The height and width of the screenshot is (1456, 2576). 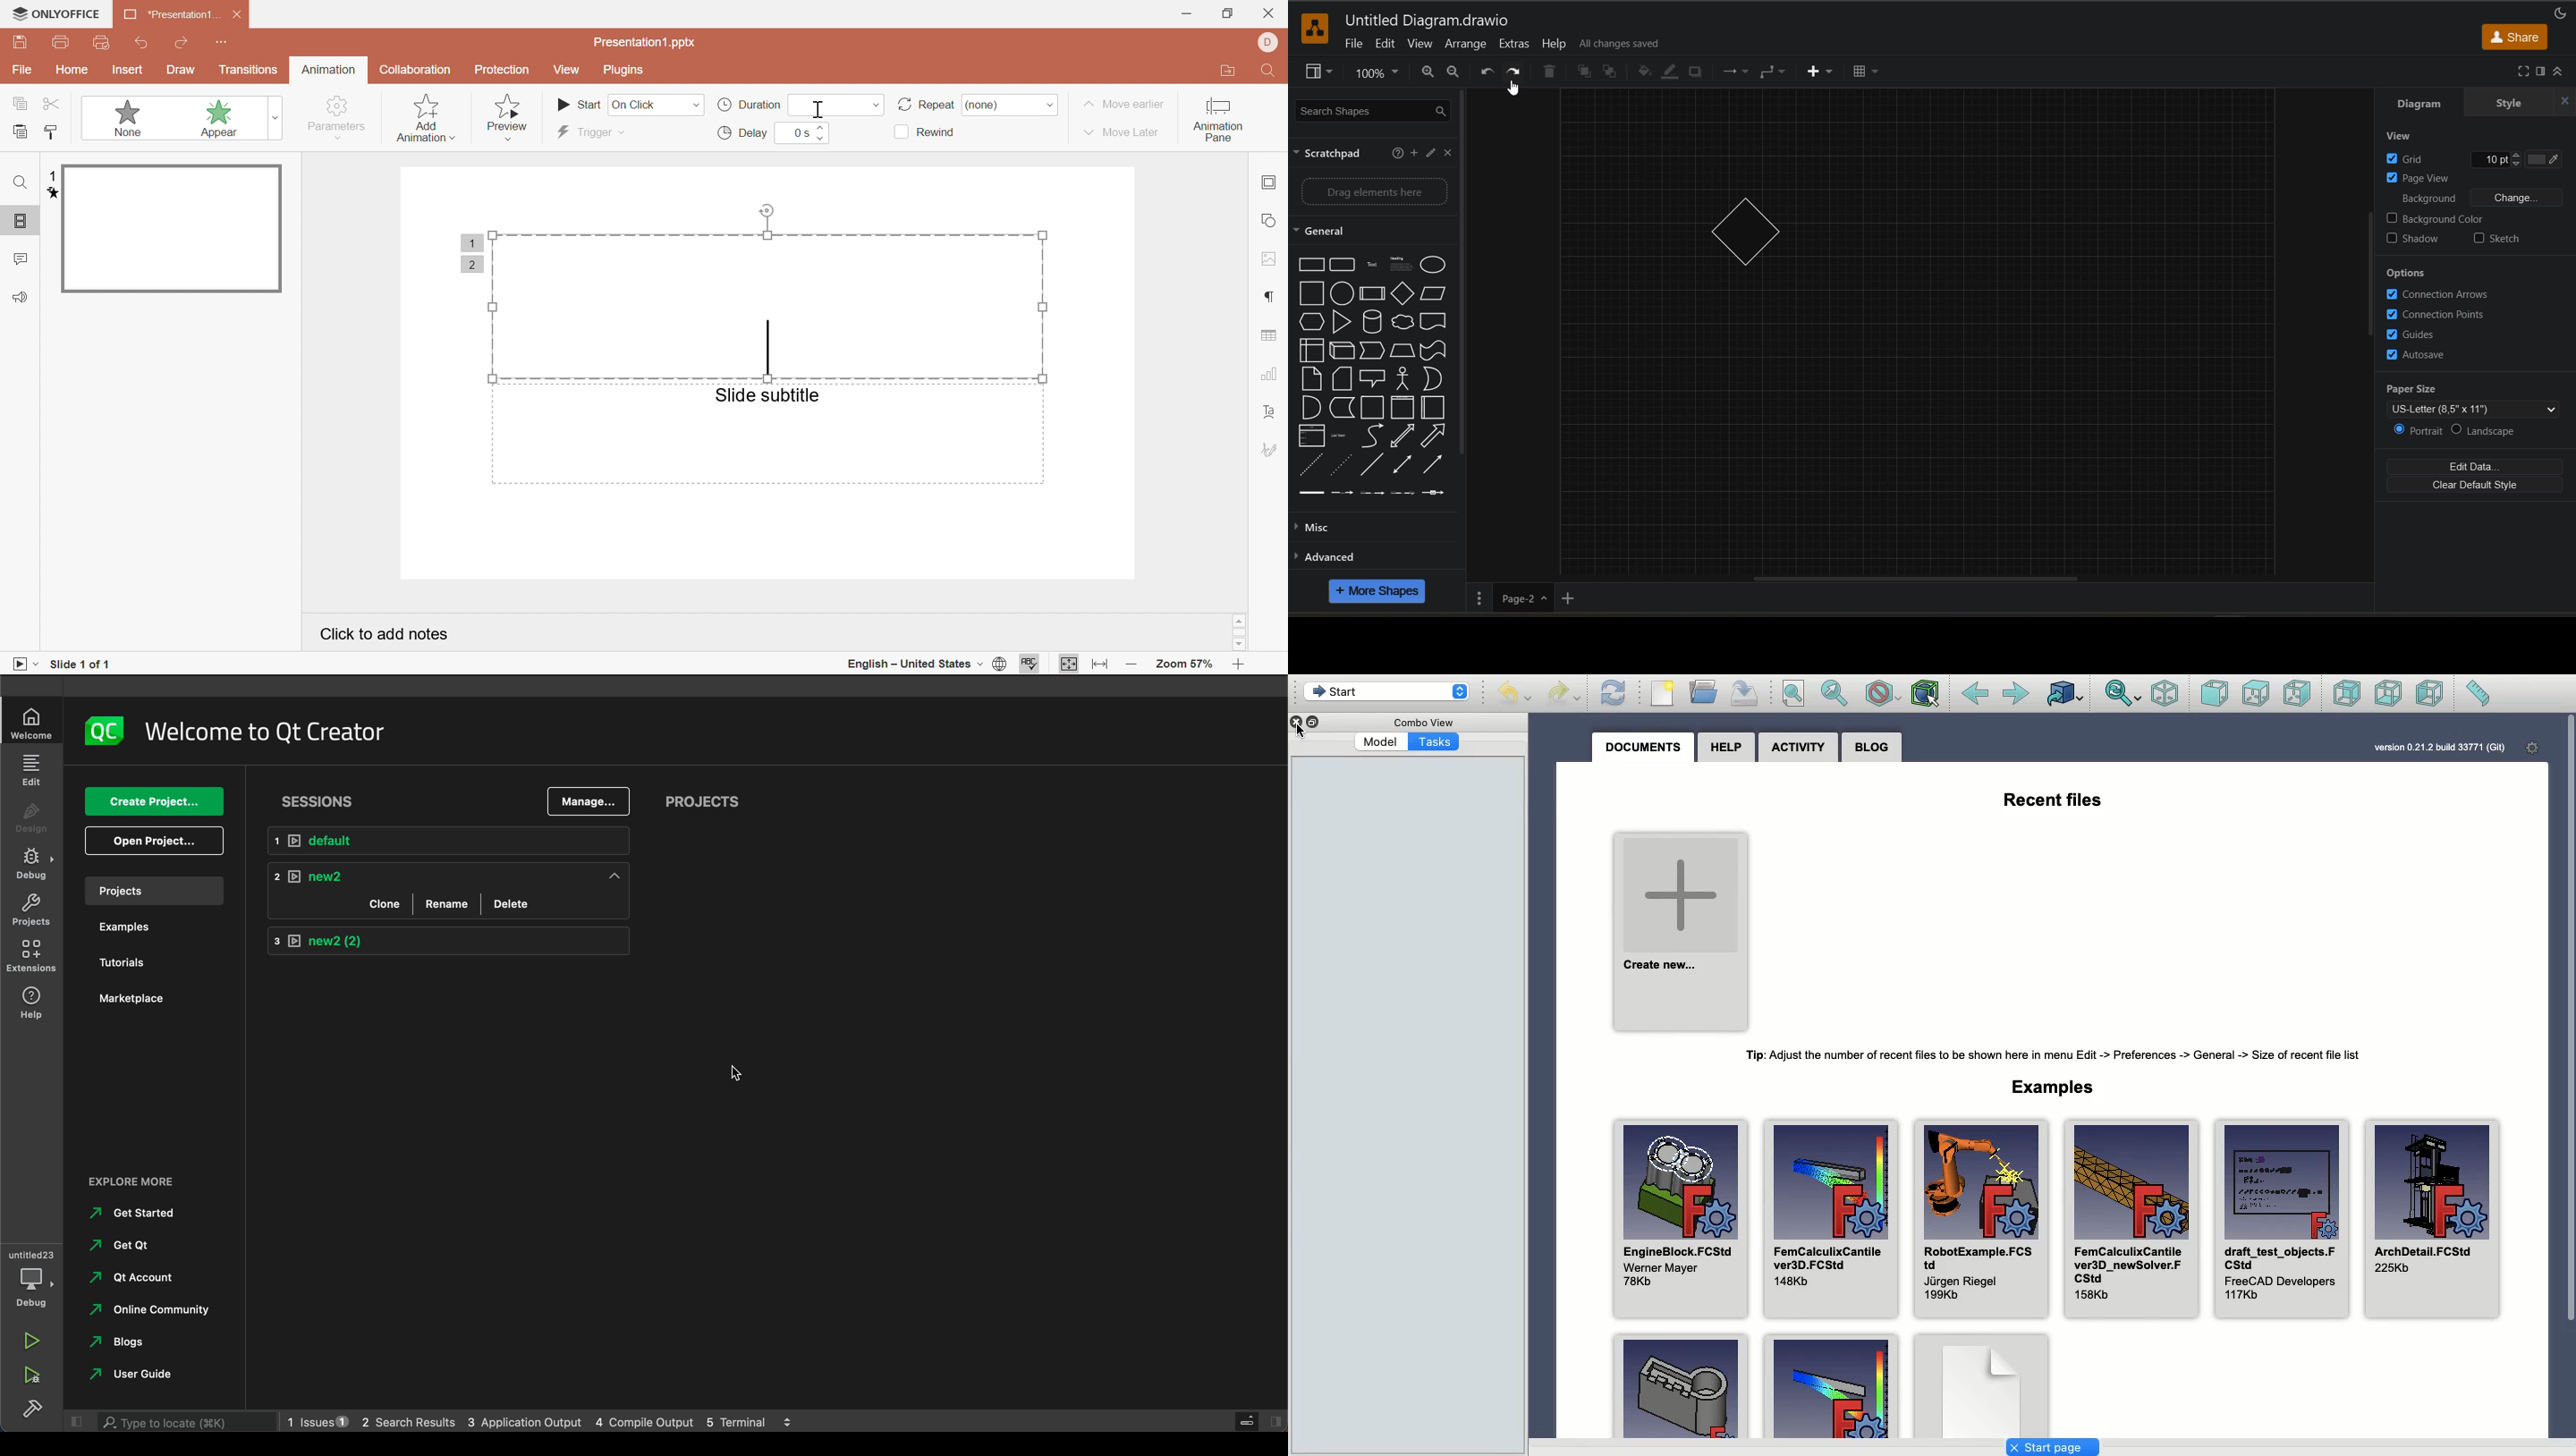 I want to click on delay, so click(x=744, y=133).